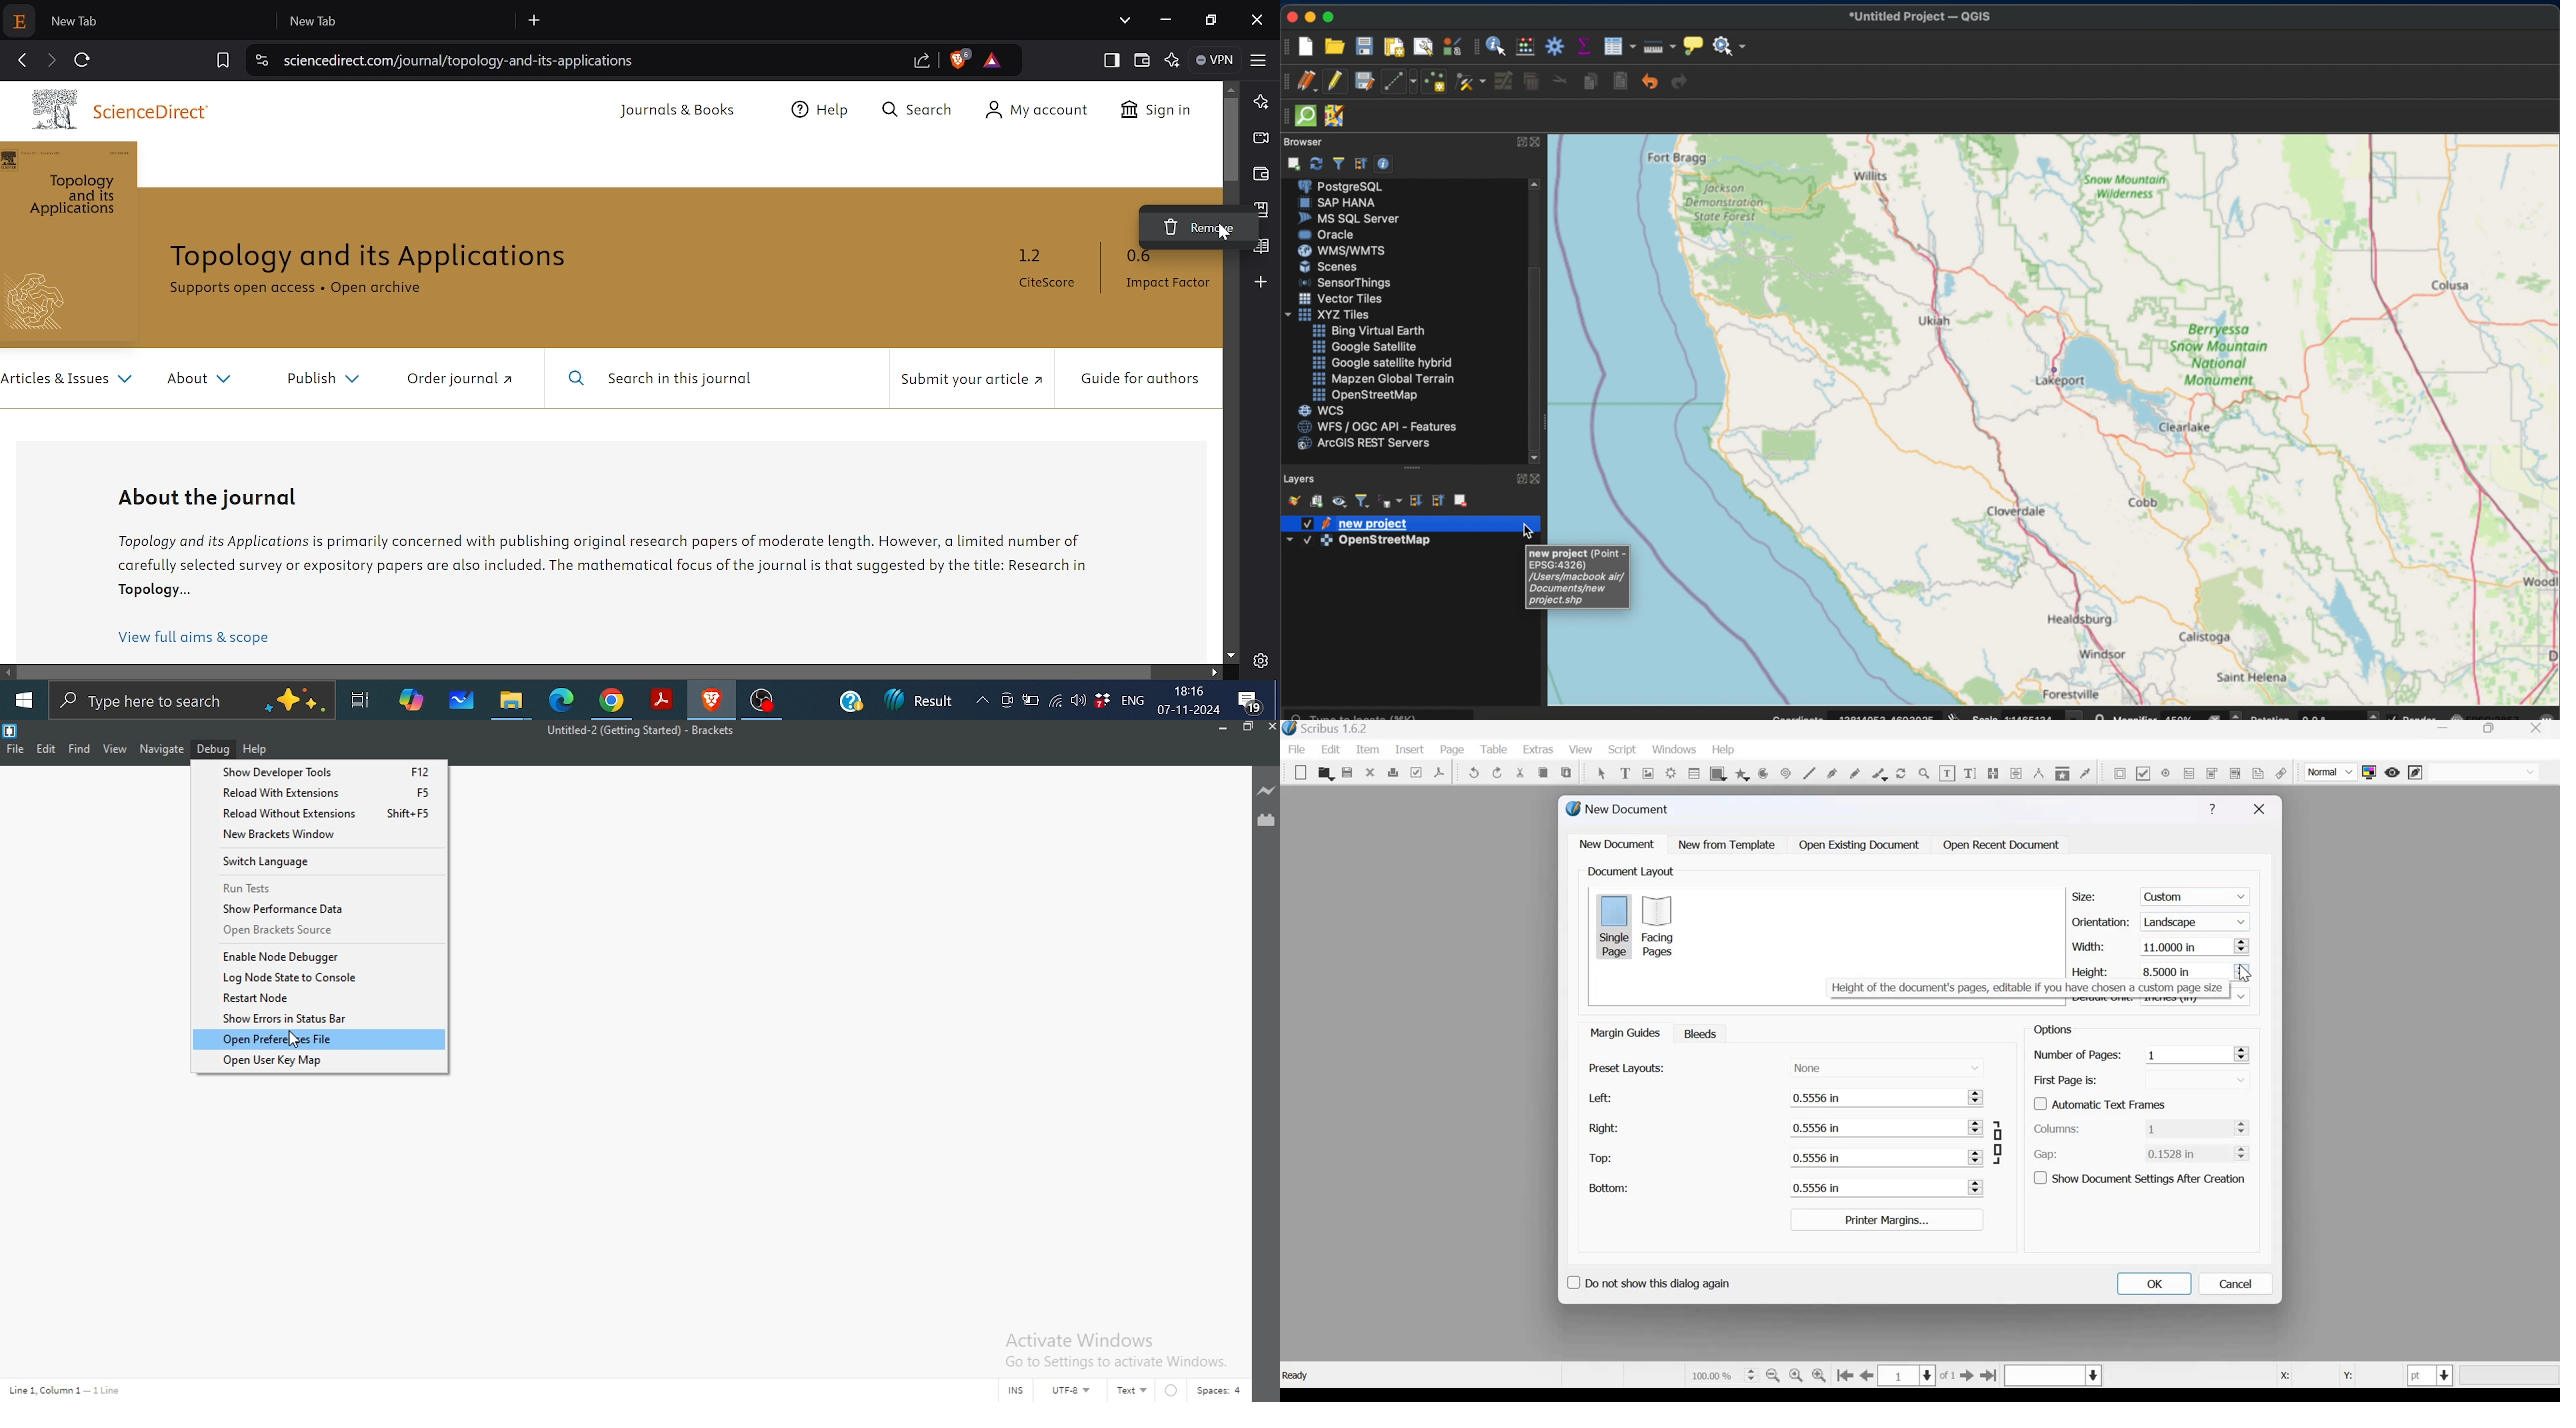  I want to click on extension manager, so click(1266, 818).